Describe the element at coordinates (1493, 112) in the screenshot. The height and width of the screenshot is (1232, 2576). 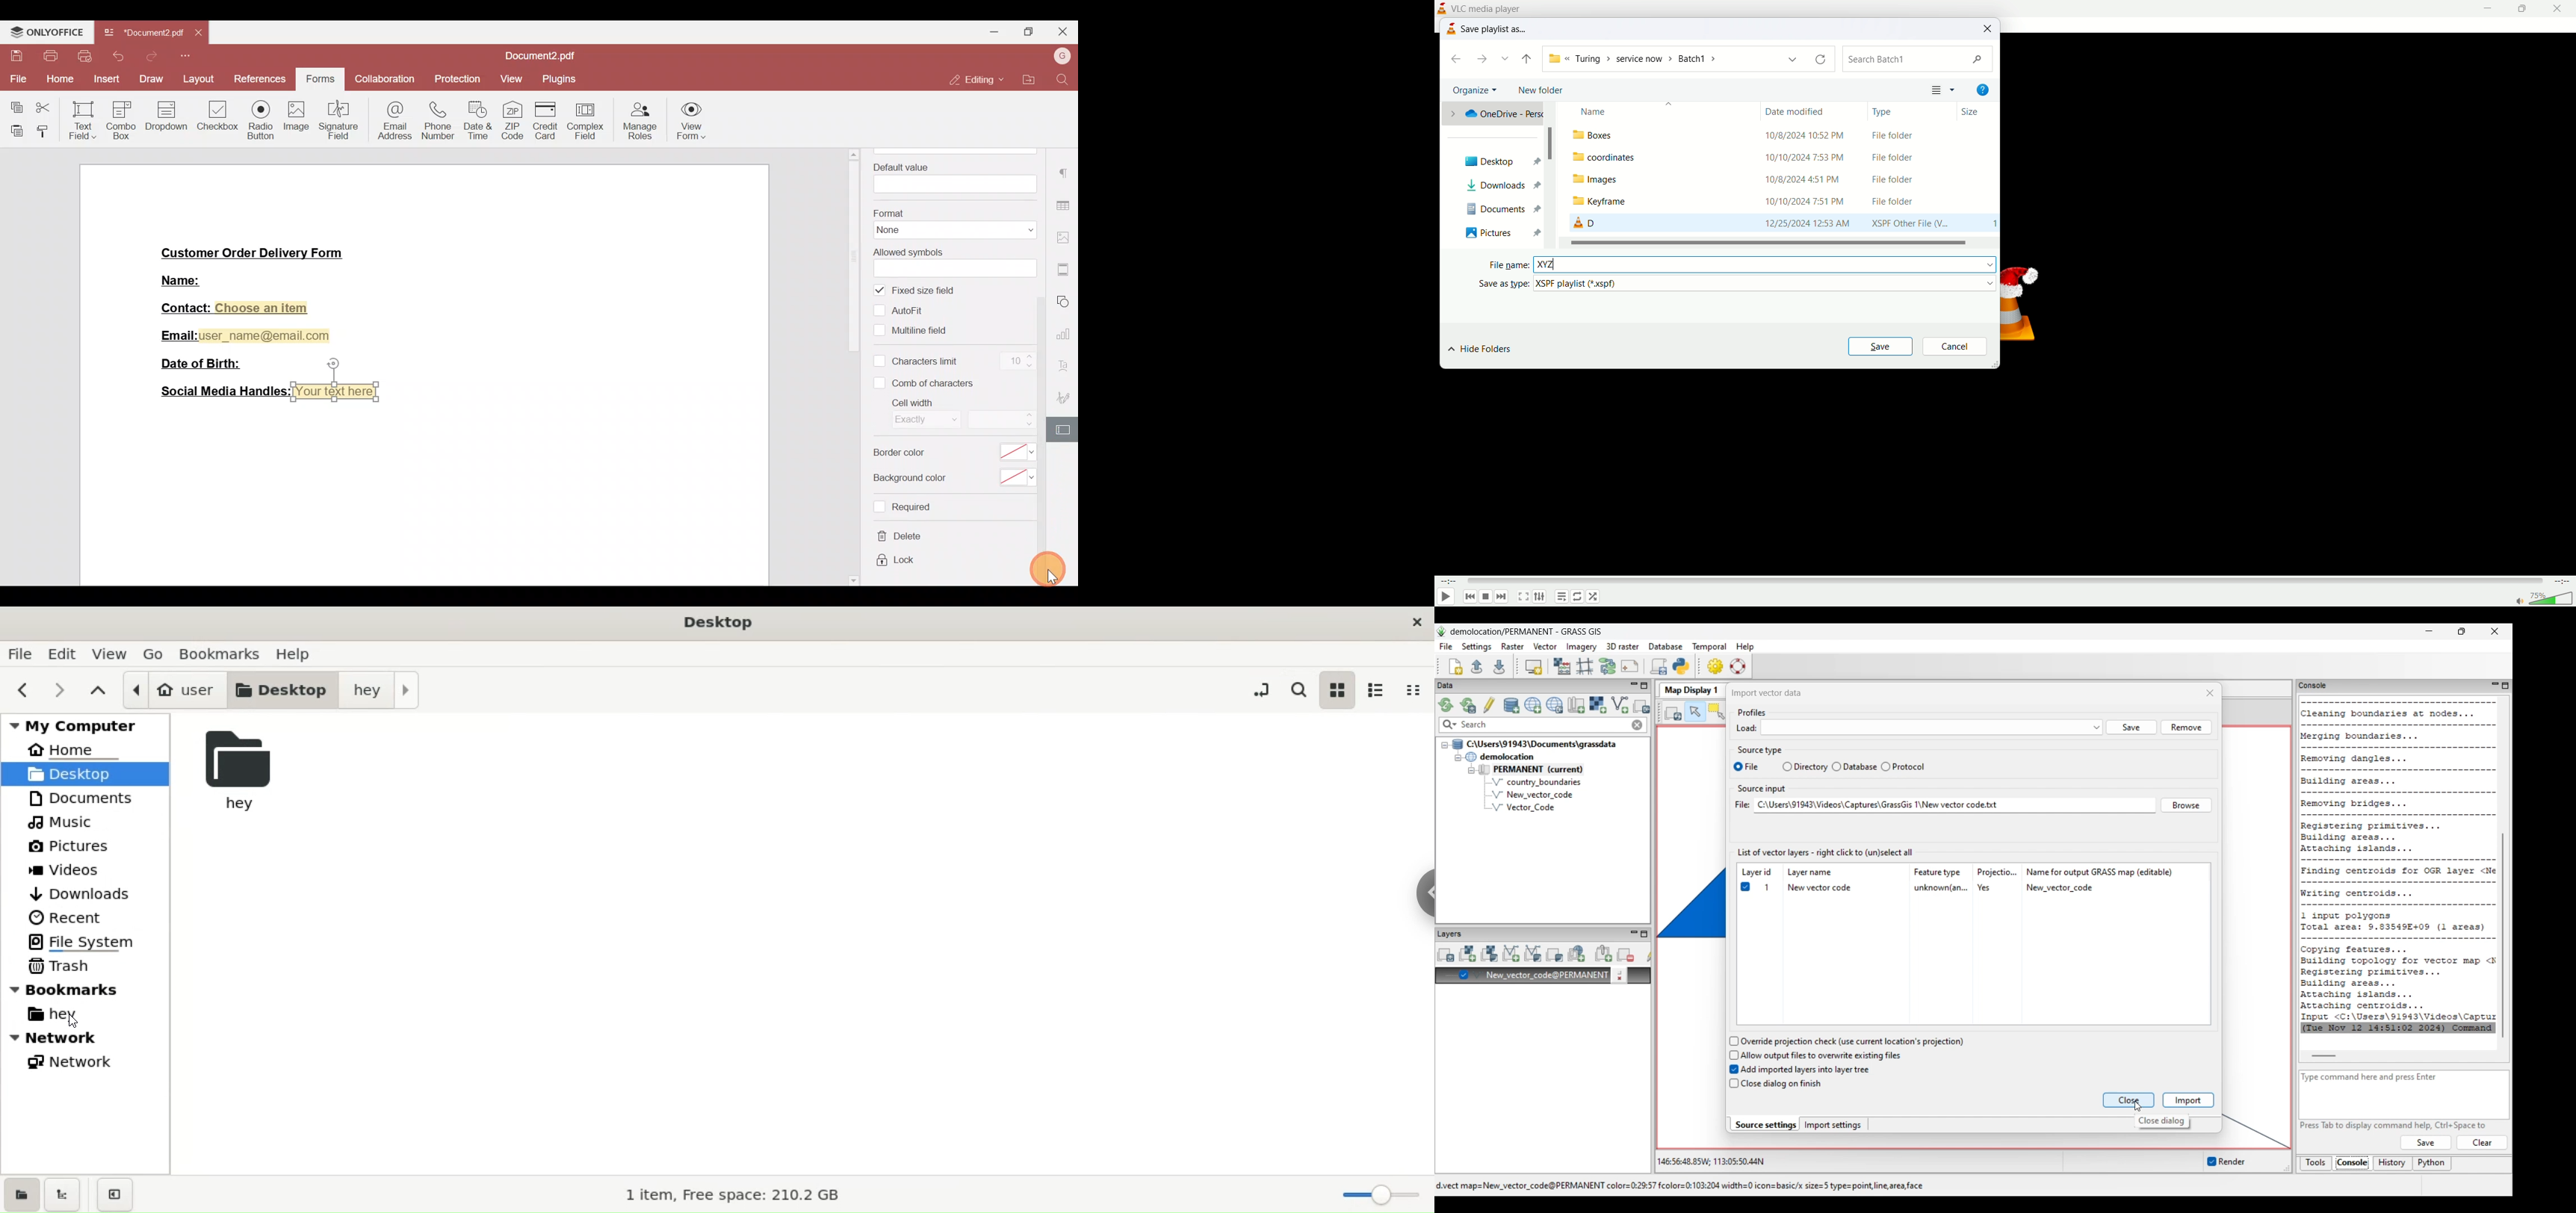
I see `onedrive` at that location.